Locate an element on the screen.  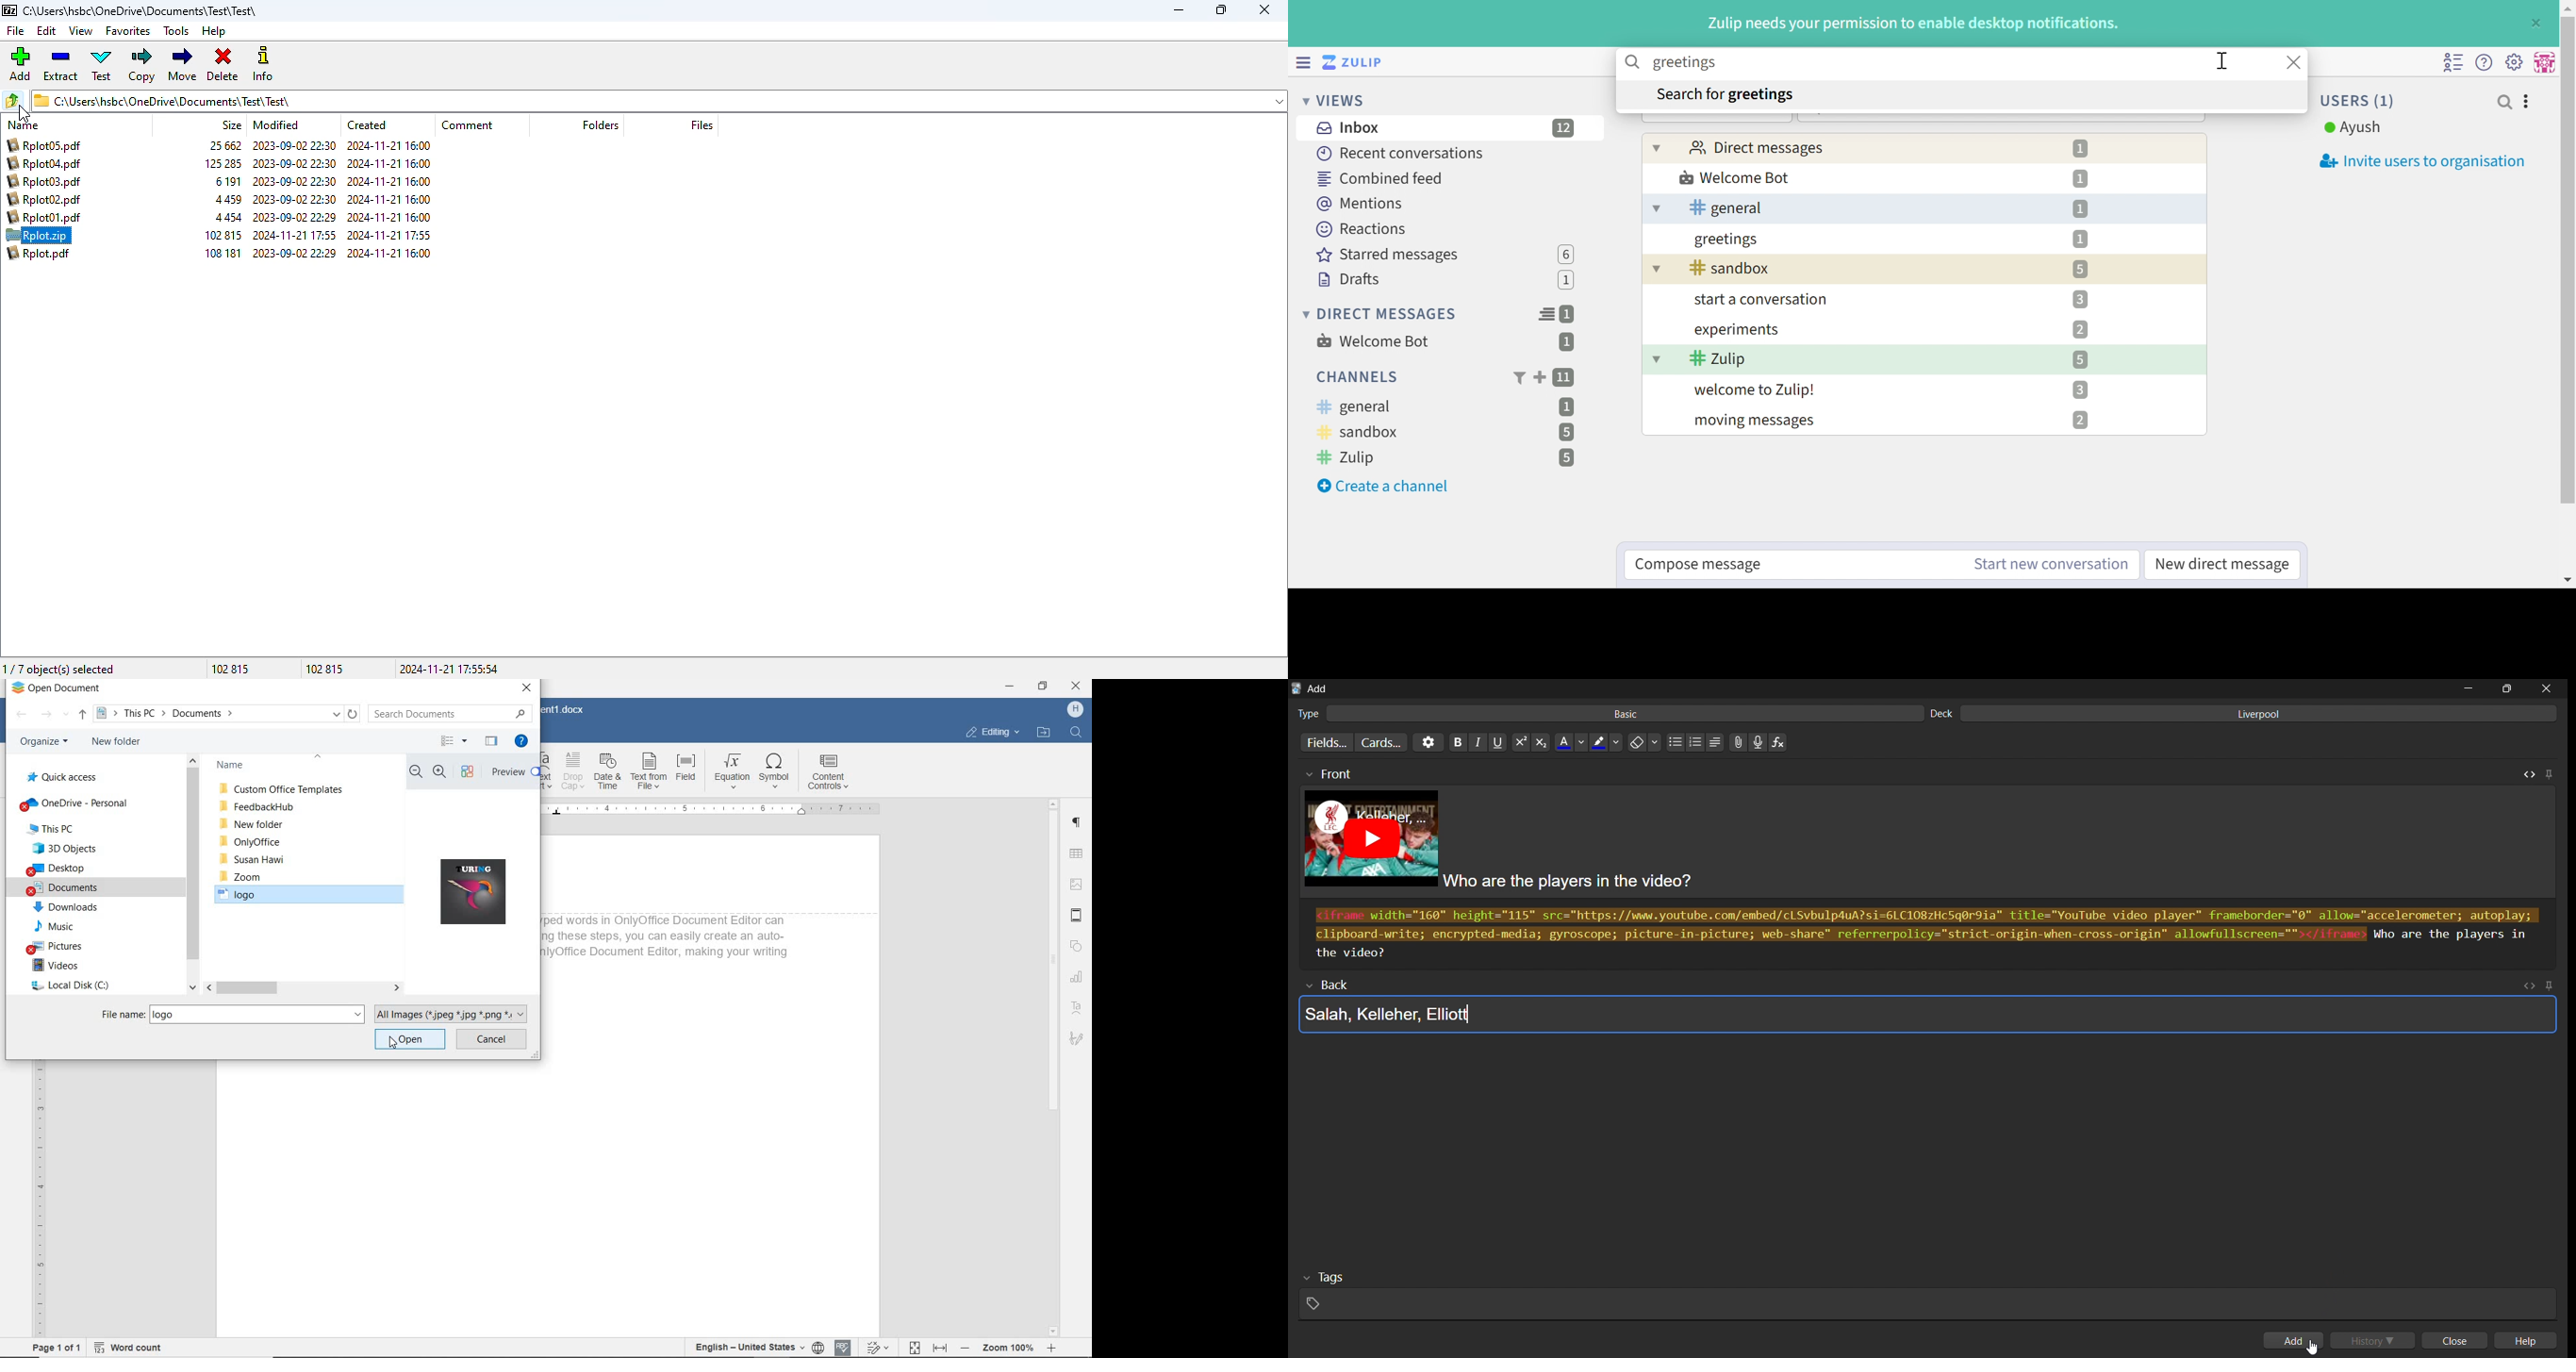
superscript is located at coordinates (1519, 743).